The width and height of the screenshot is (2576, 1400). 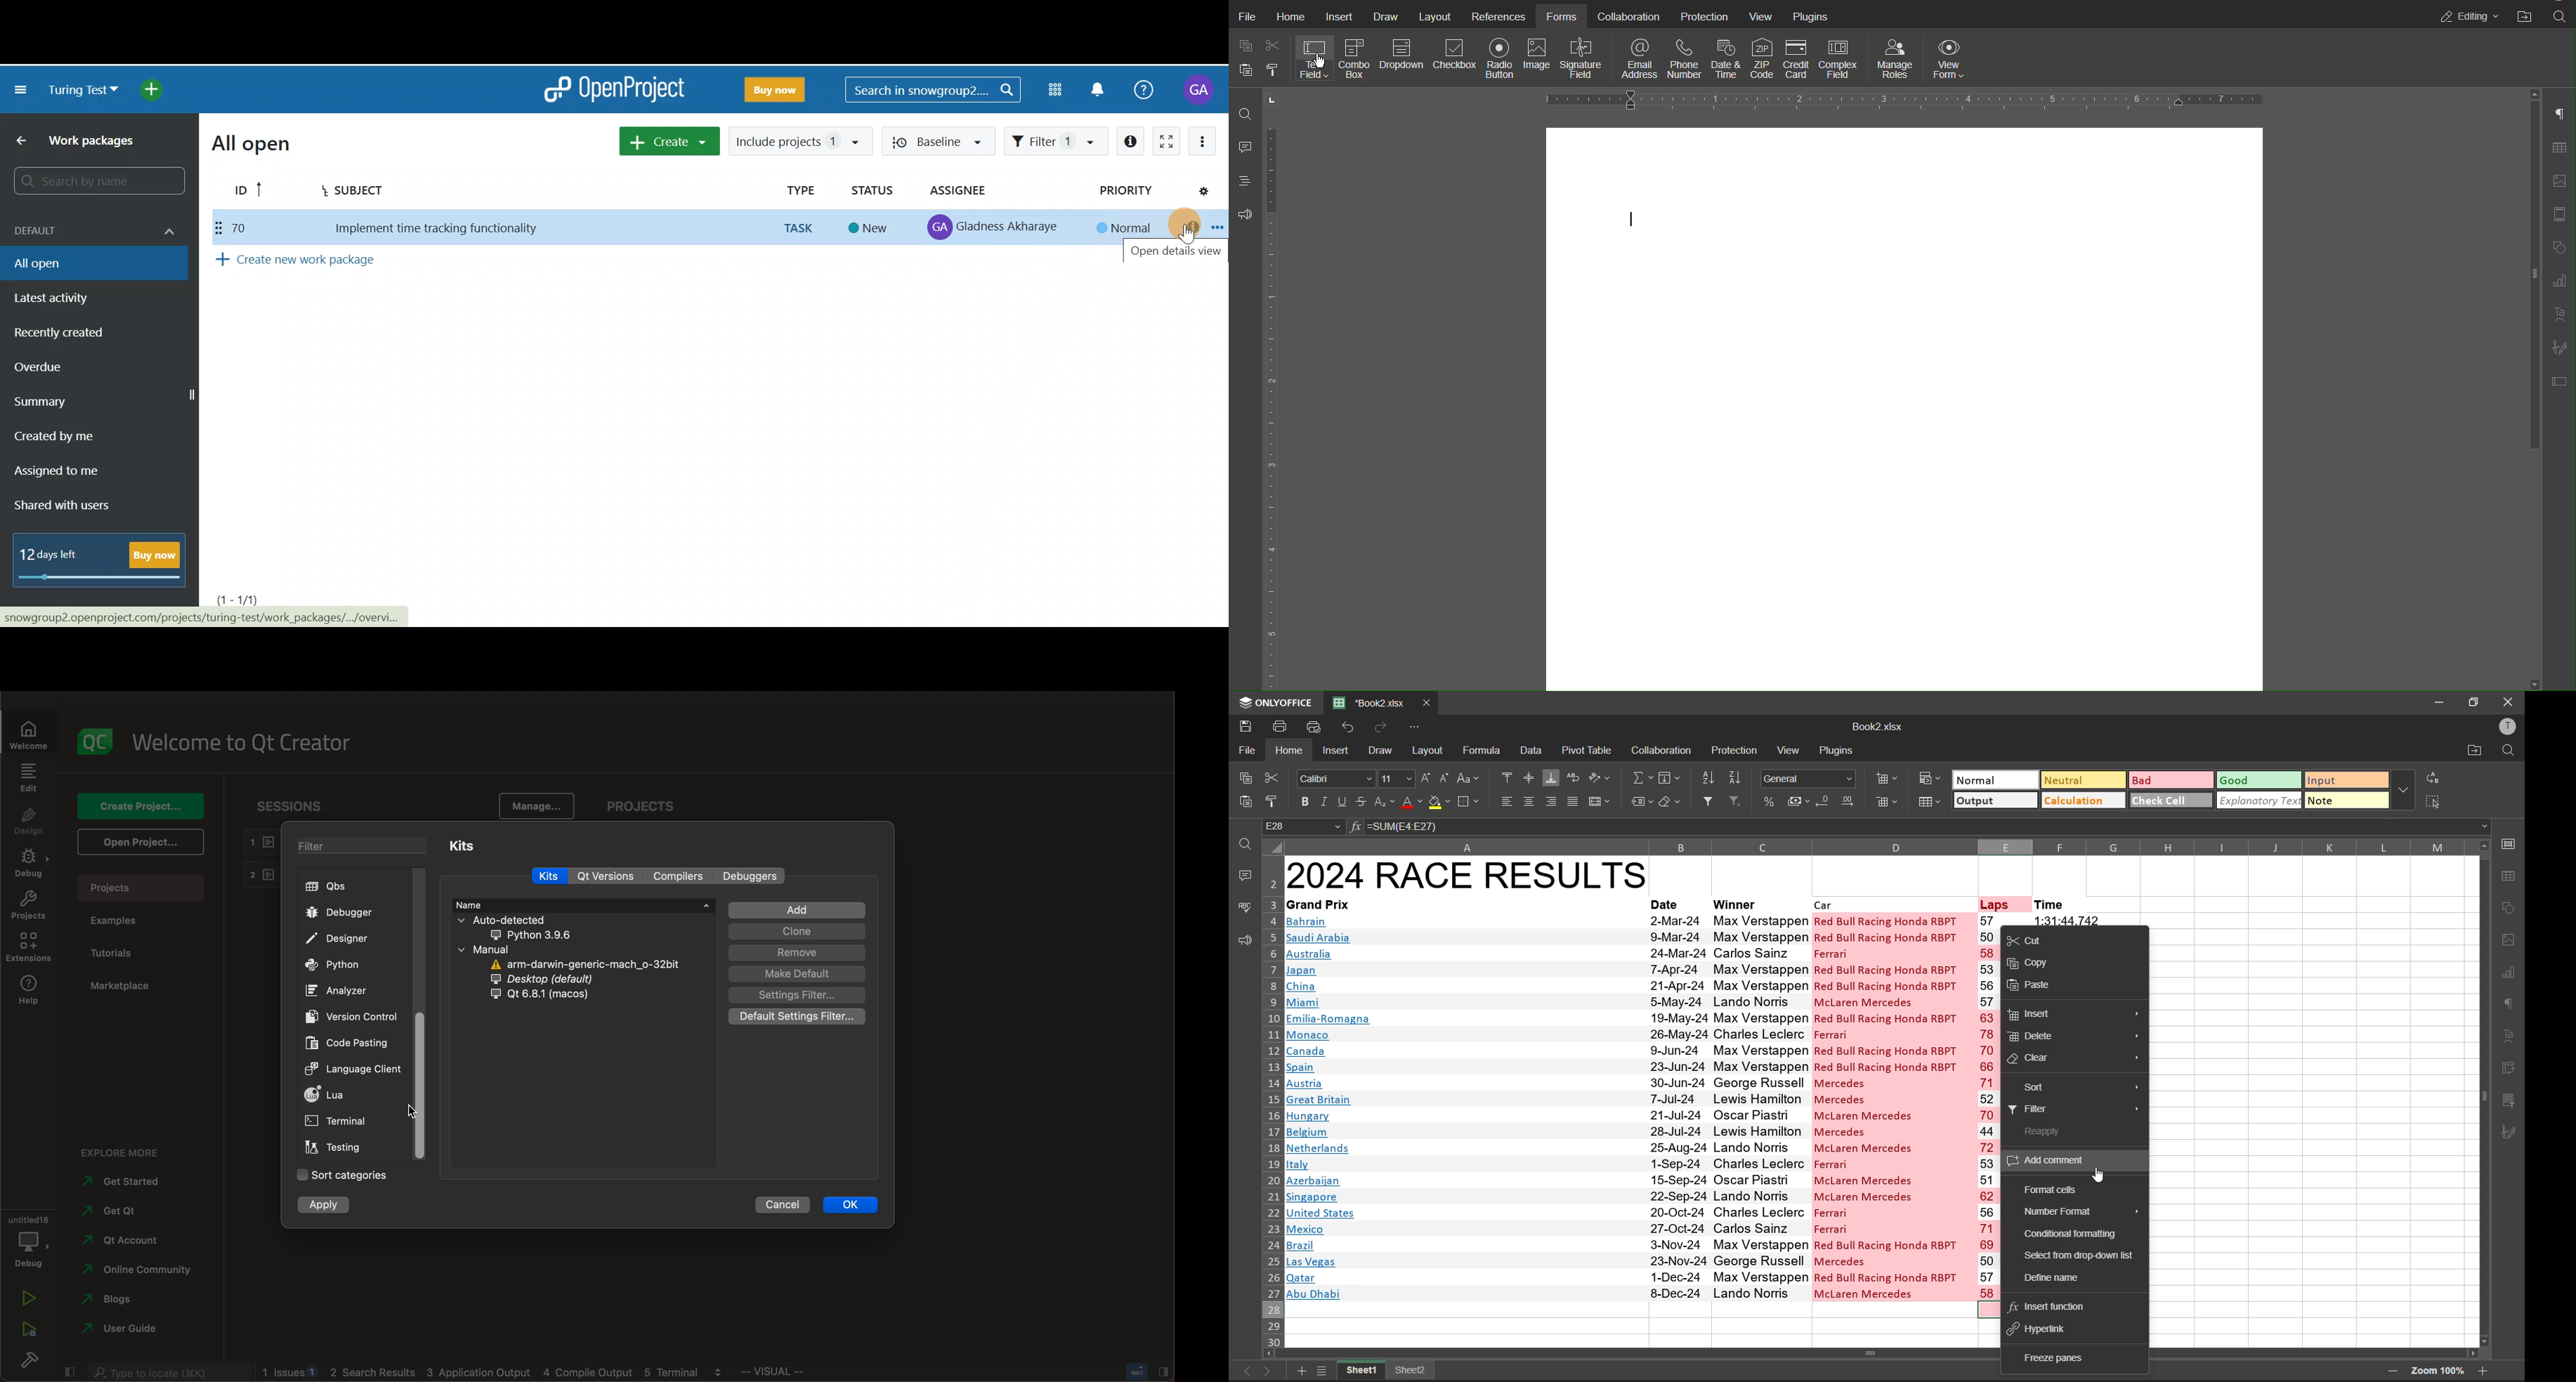 What do you see at coordinates (27, 1362) in the screenshot?
I see `build` at bounding box center [27, 1362].